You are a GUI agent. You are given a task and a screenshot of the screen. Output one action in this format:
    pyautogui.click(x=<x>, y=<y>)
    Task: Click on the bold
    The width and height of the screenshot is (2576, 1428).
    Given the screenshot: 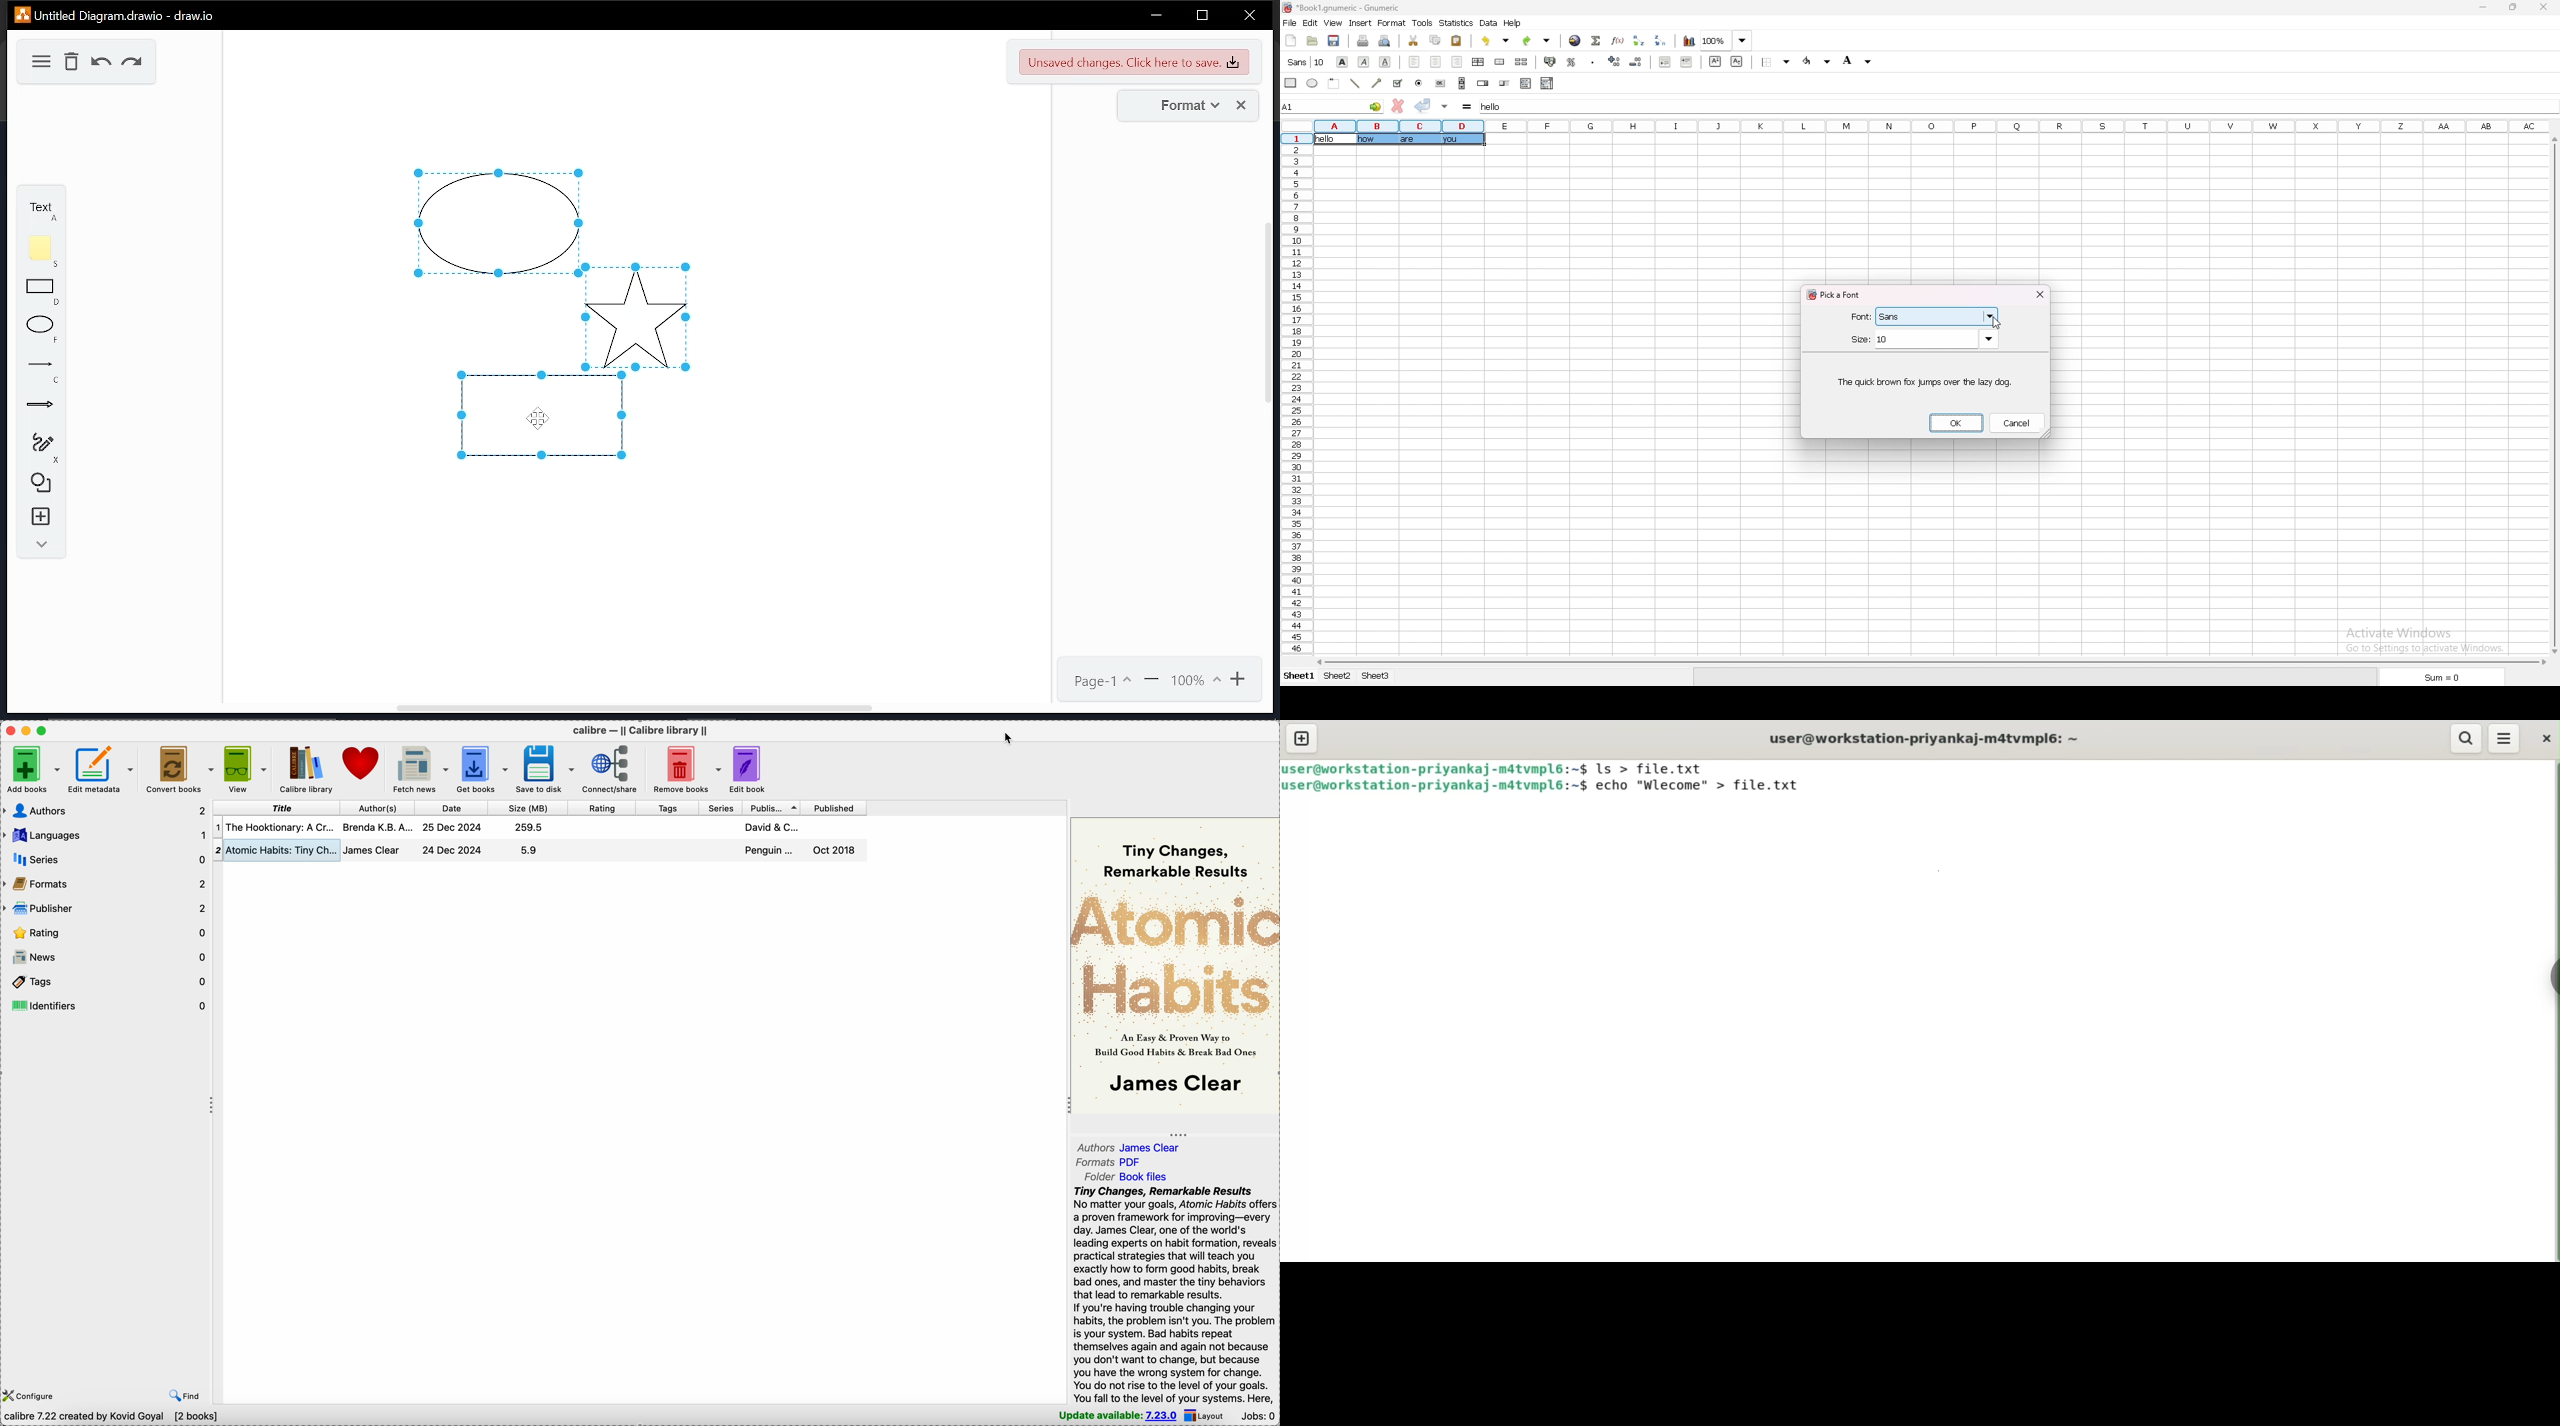 What is the action you would take?
    pyautogui.click(x=1342, y=61)
    